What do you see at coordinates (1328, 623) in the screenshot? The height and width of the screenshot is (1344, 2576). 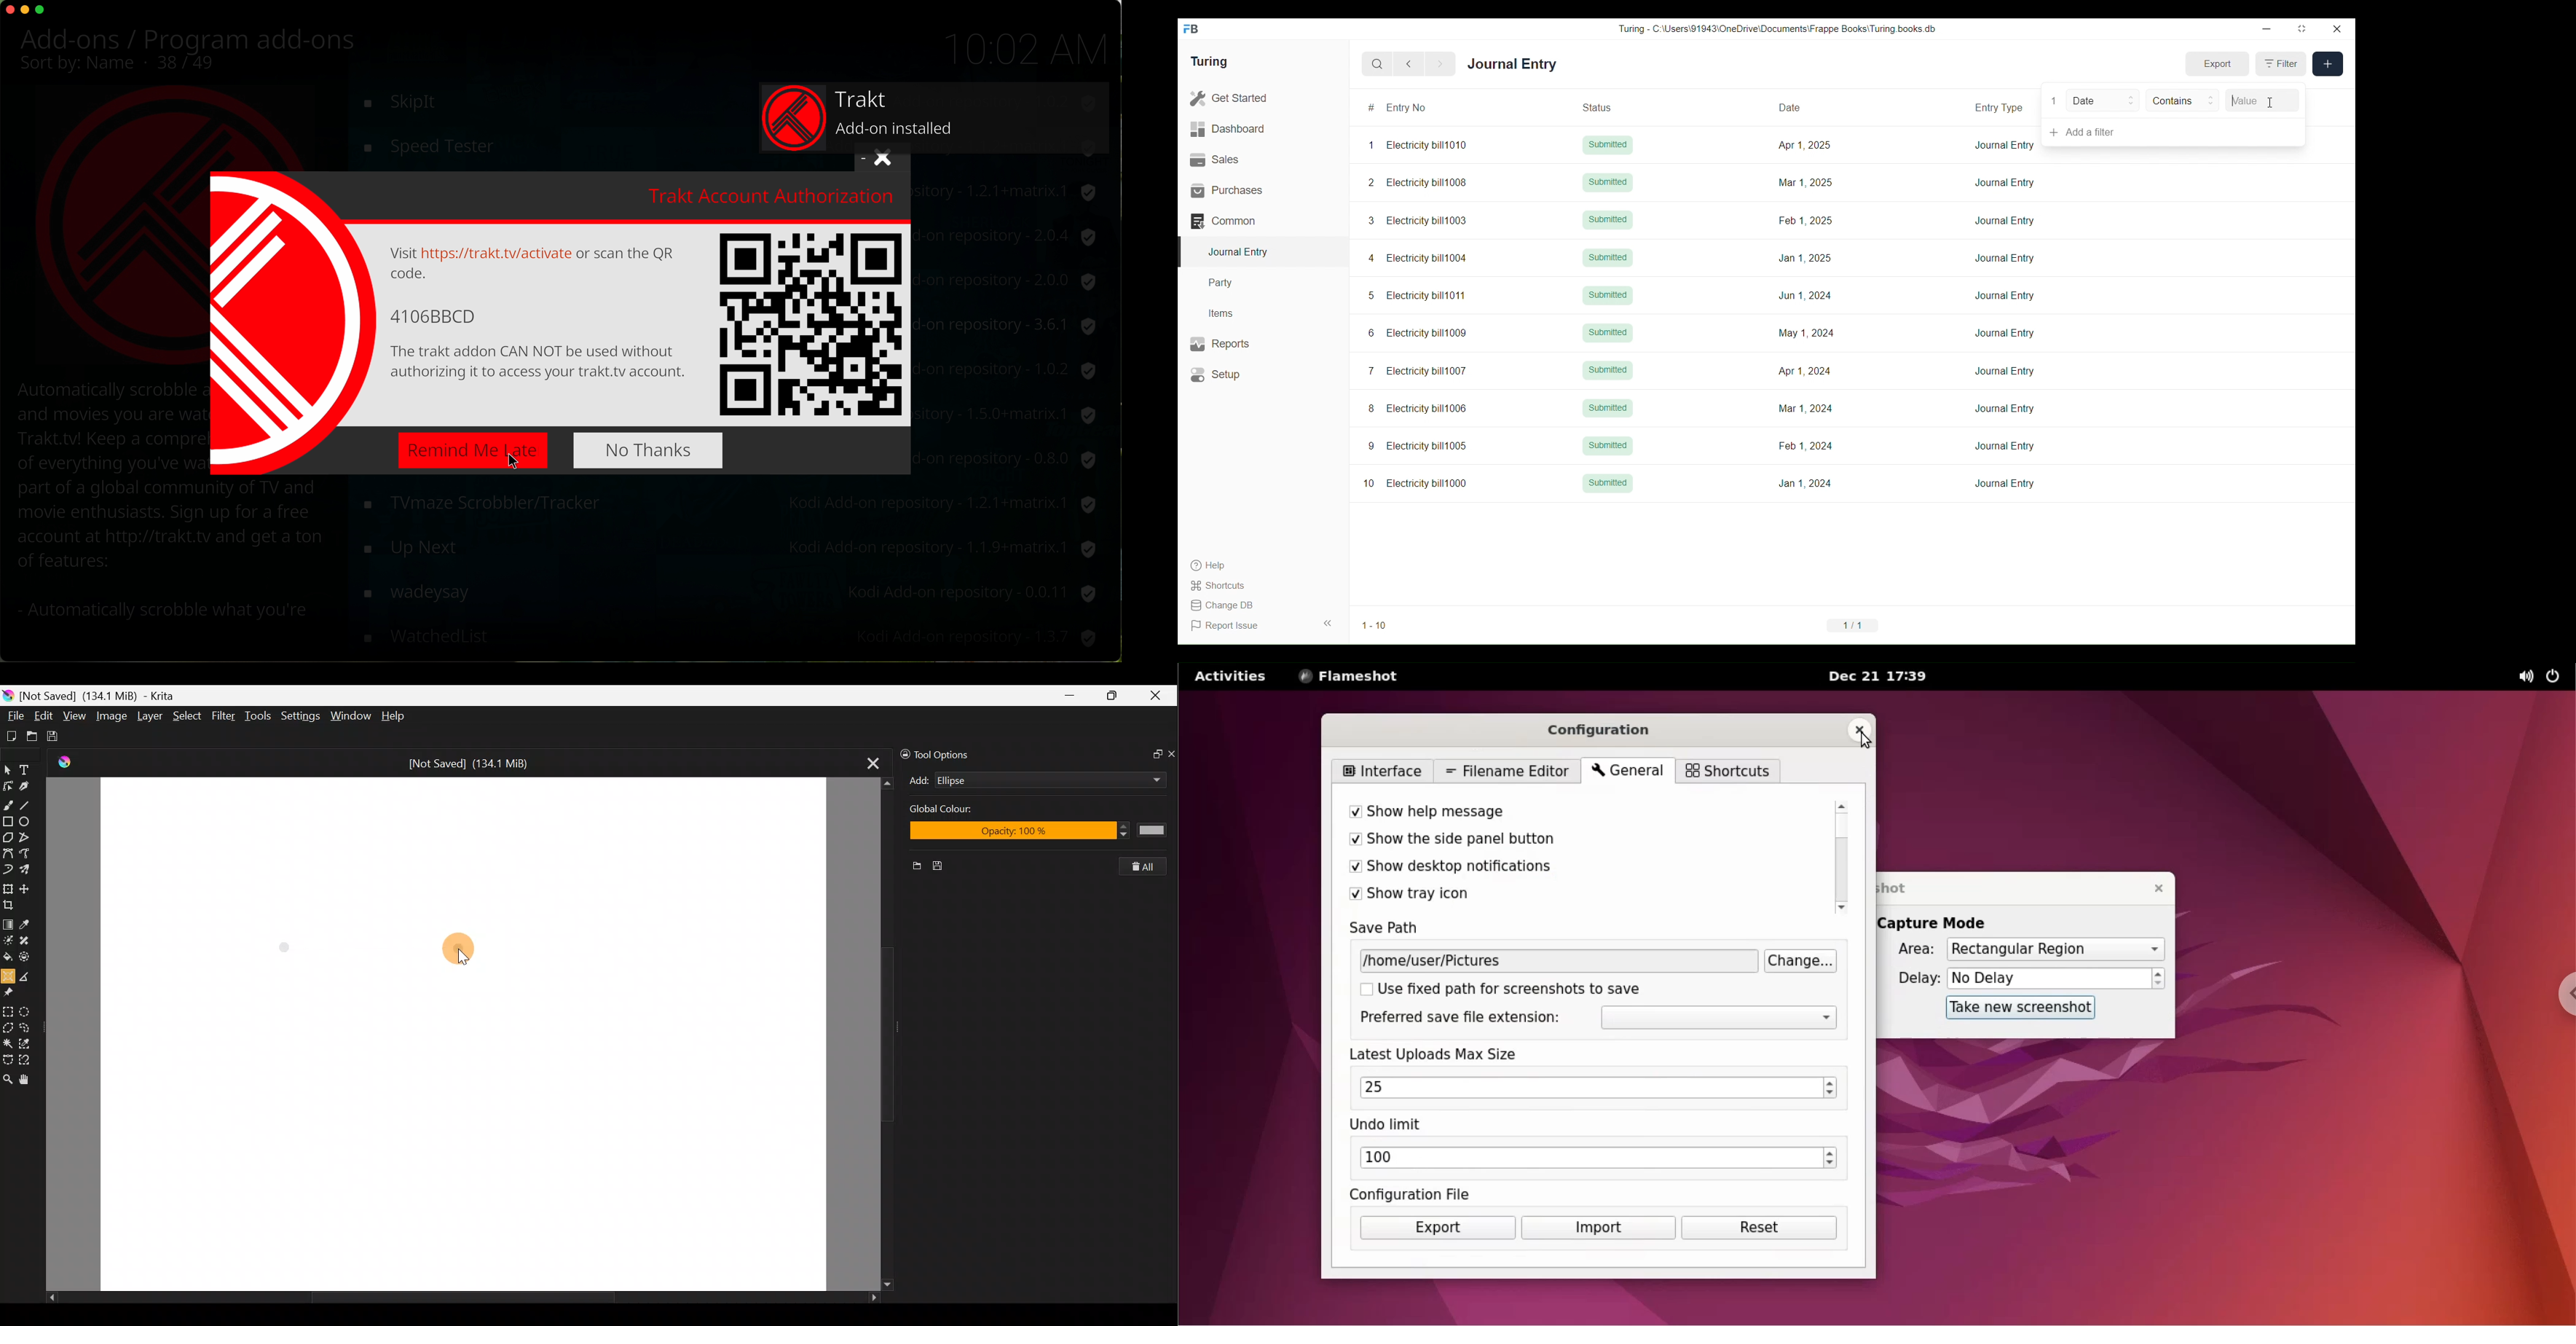 I see `Collapse sidebar` at bounding box center [1328, 623].